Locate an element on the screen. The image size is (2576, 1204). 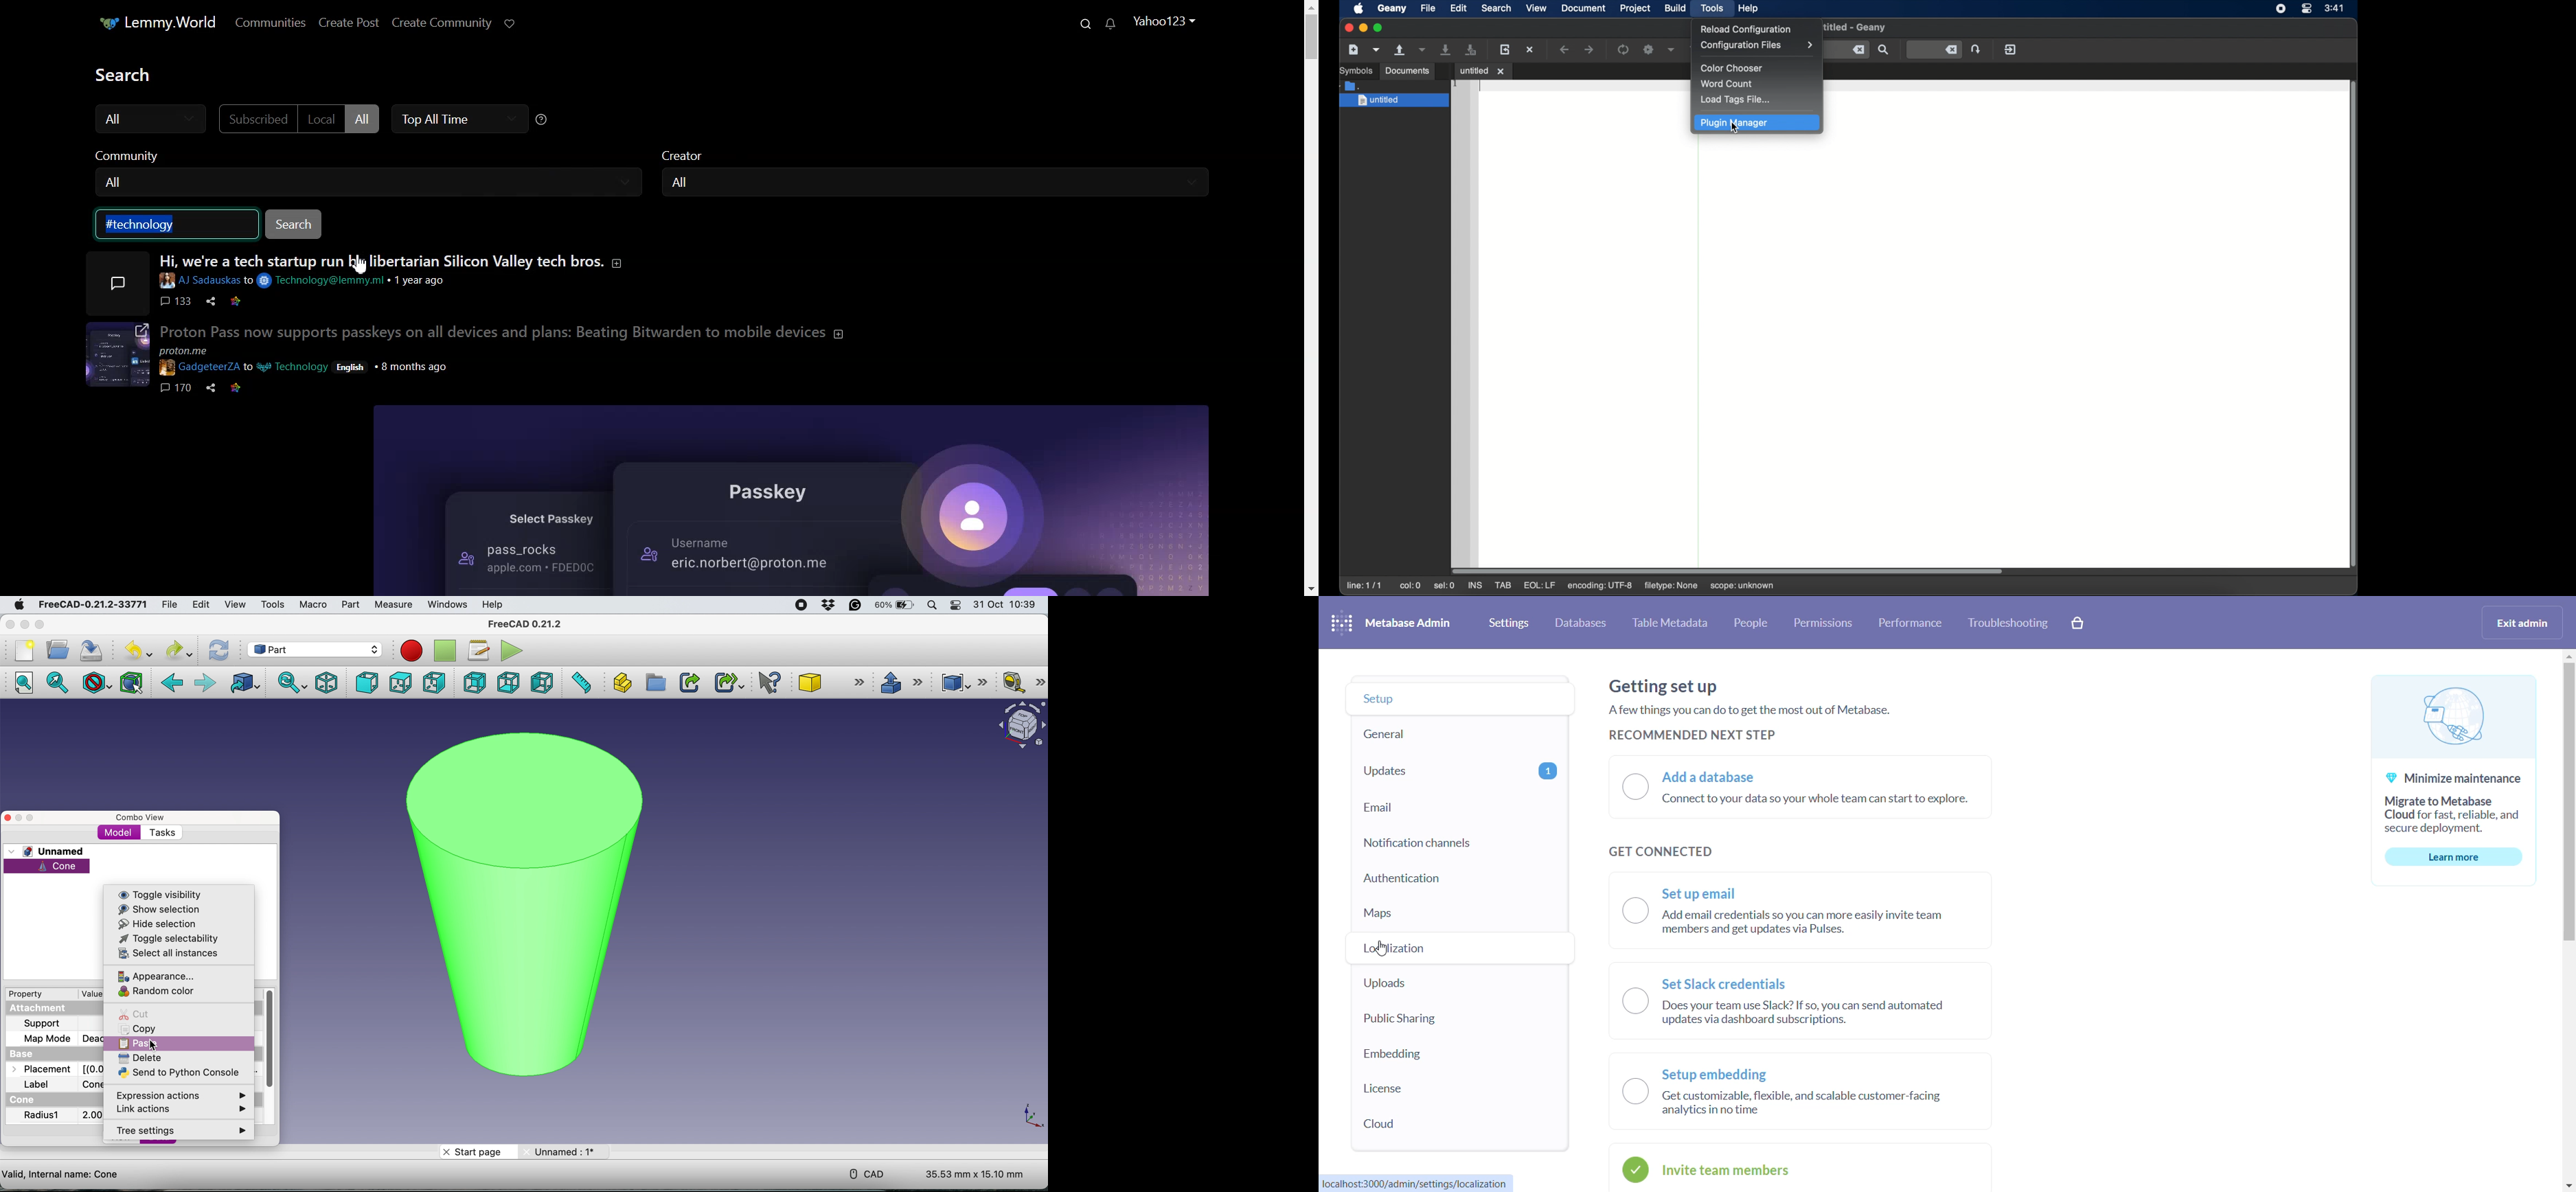
extrude is located at coordinates (901, 682).